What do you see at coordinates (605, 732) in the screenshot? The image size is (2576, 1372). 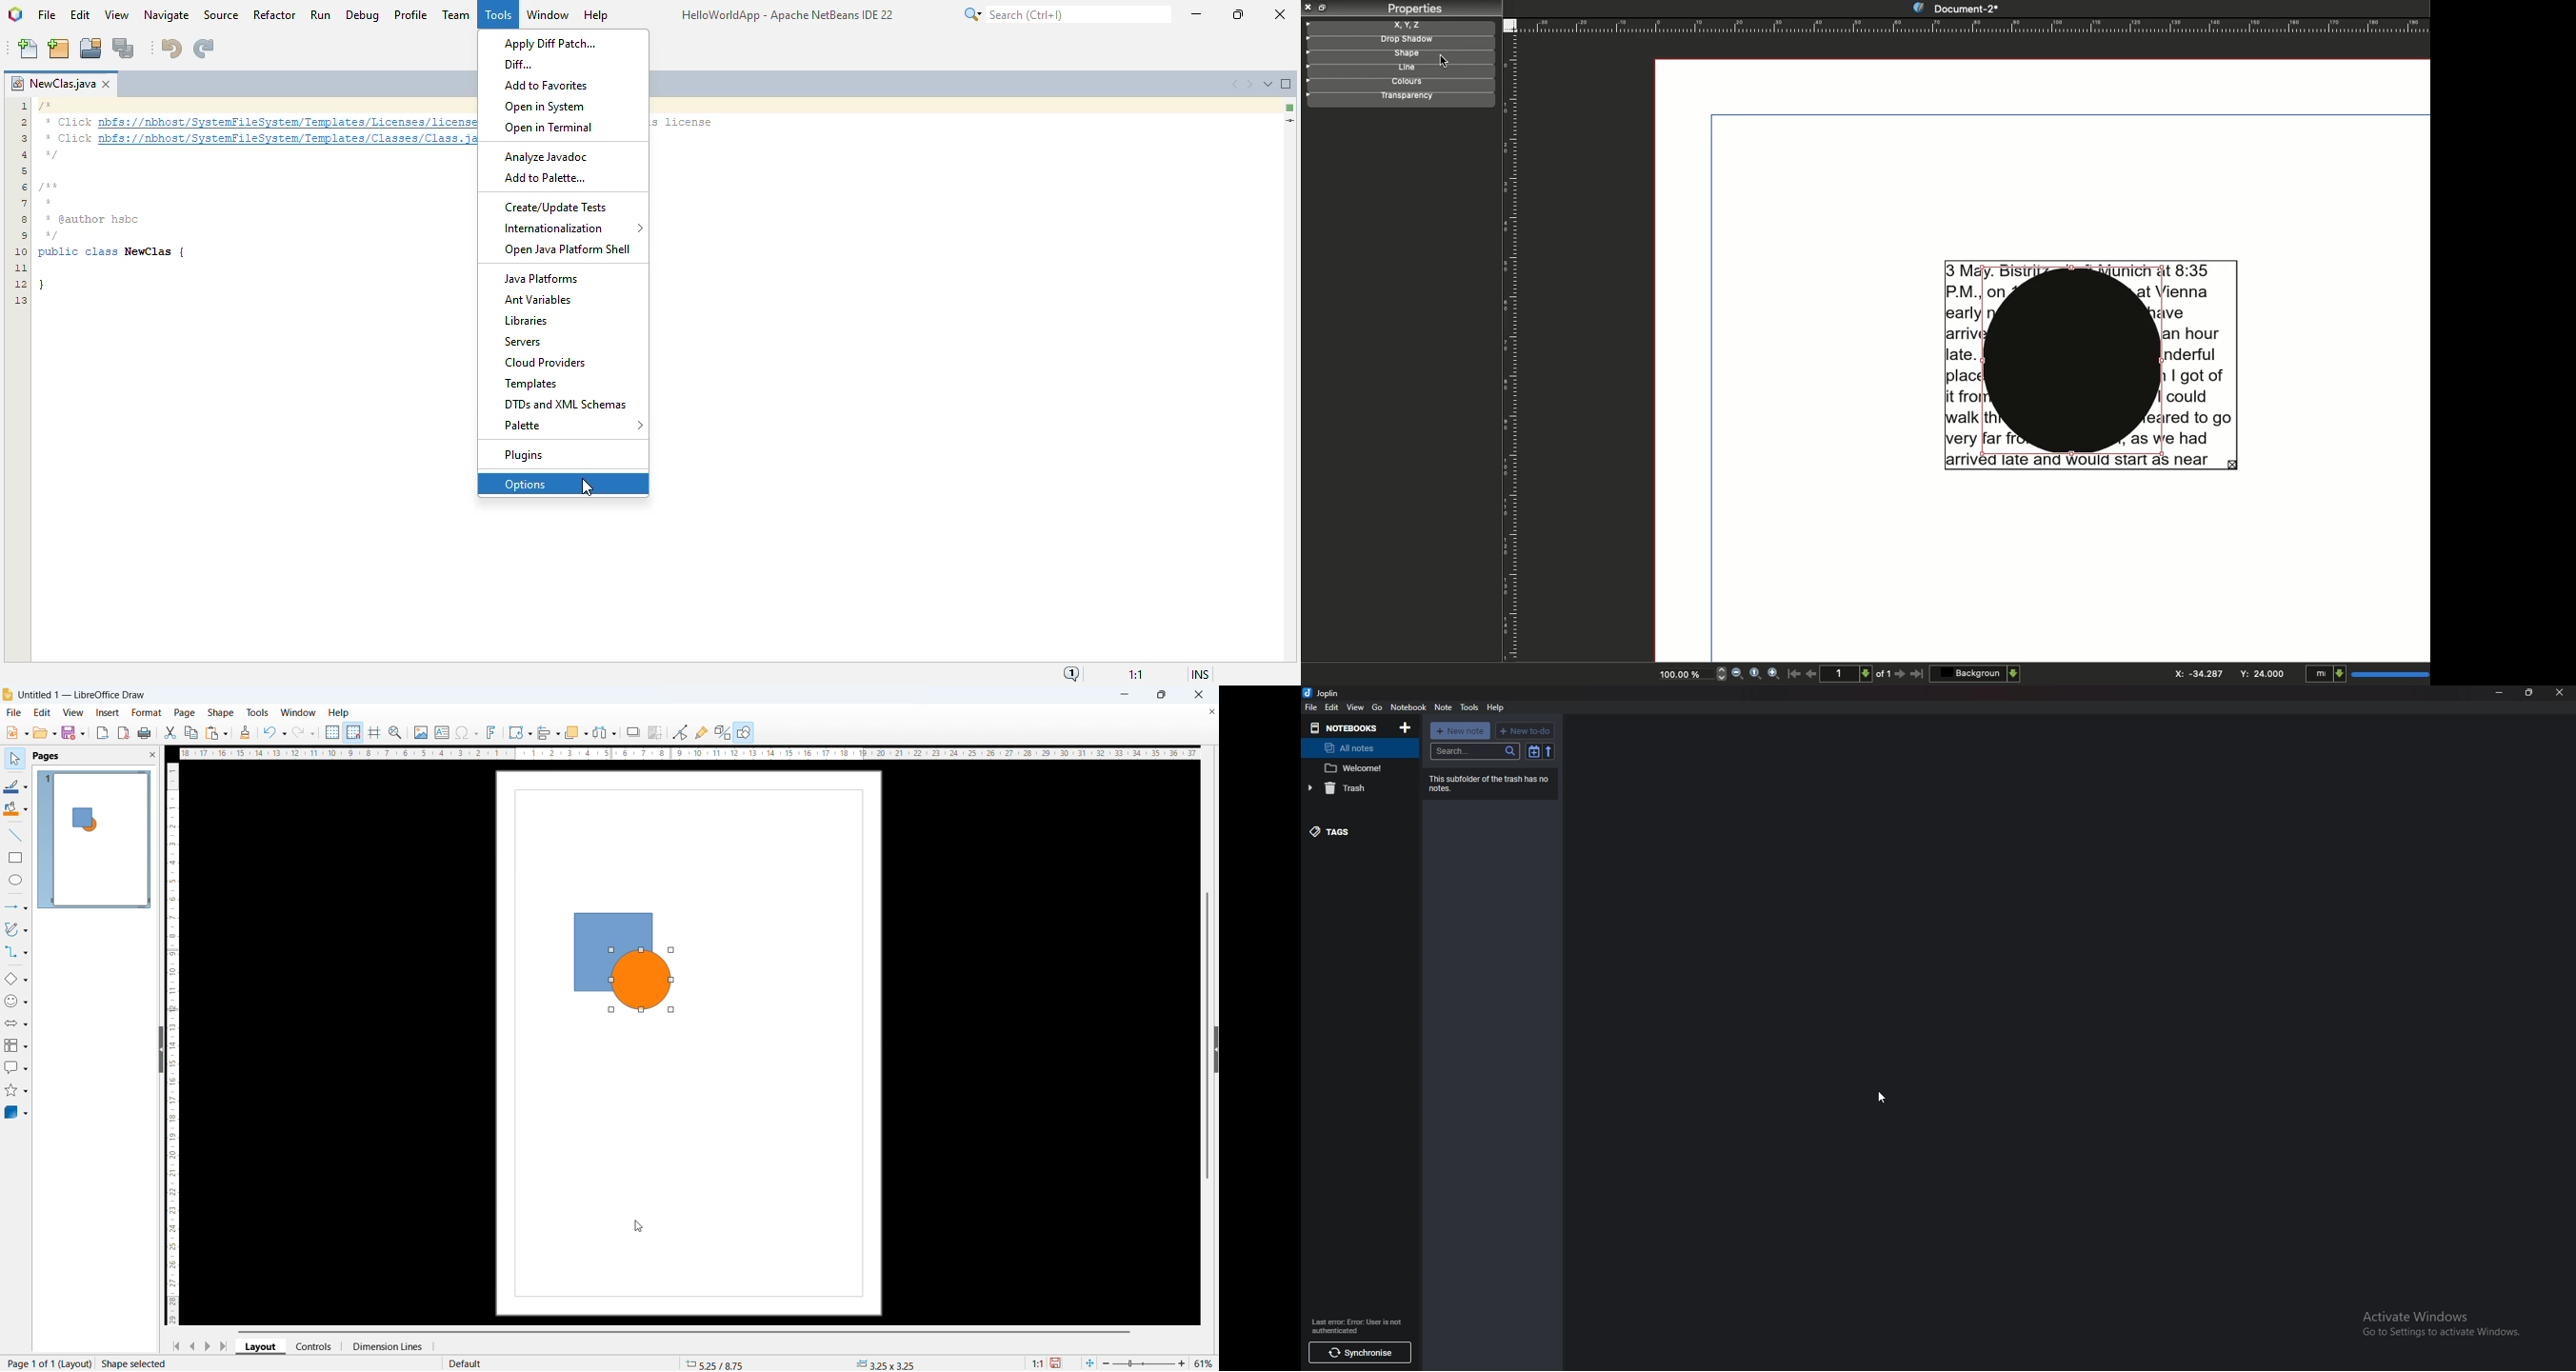 I see `select at least three objects to distribute` at bounding box center [605, 732].